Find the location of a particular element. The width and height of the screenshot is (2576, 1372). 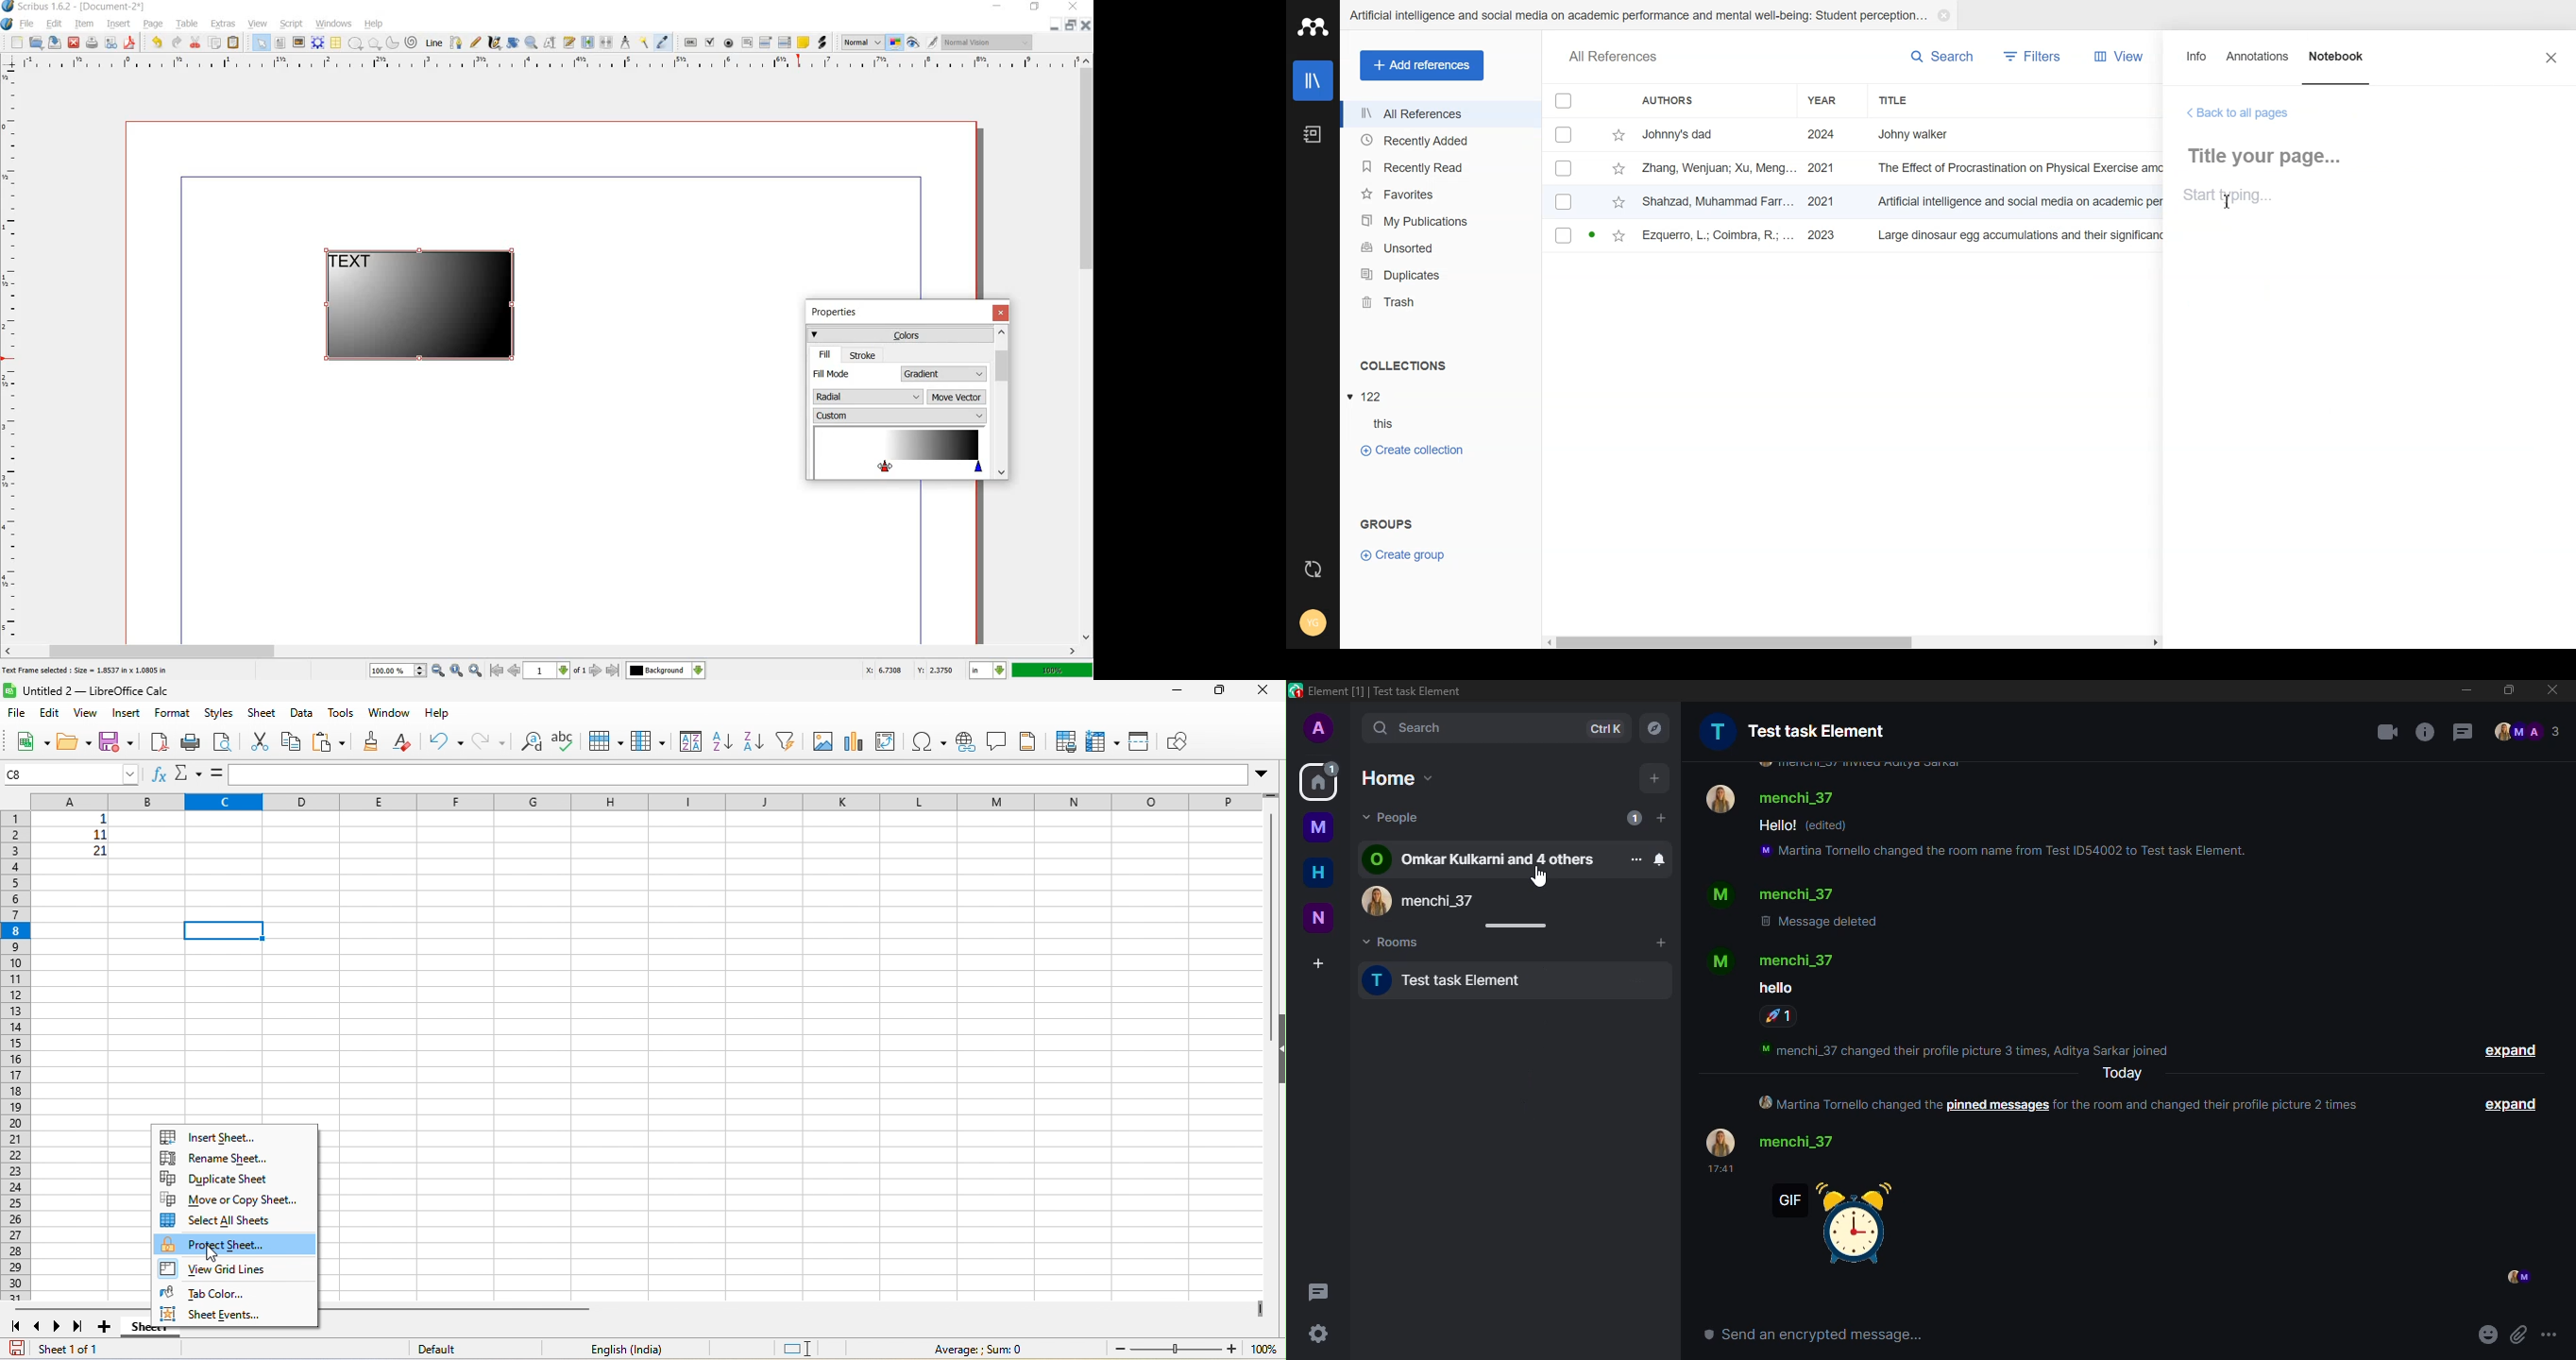

close is located at coordinates (75, 42).